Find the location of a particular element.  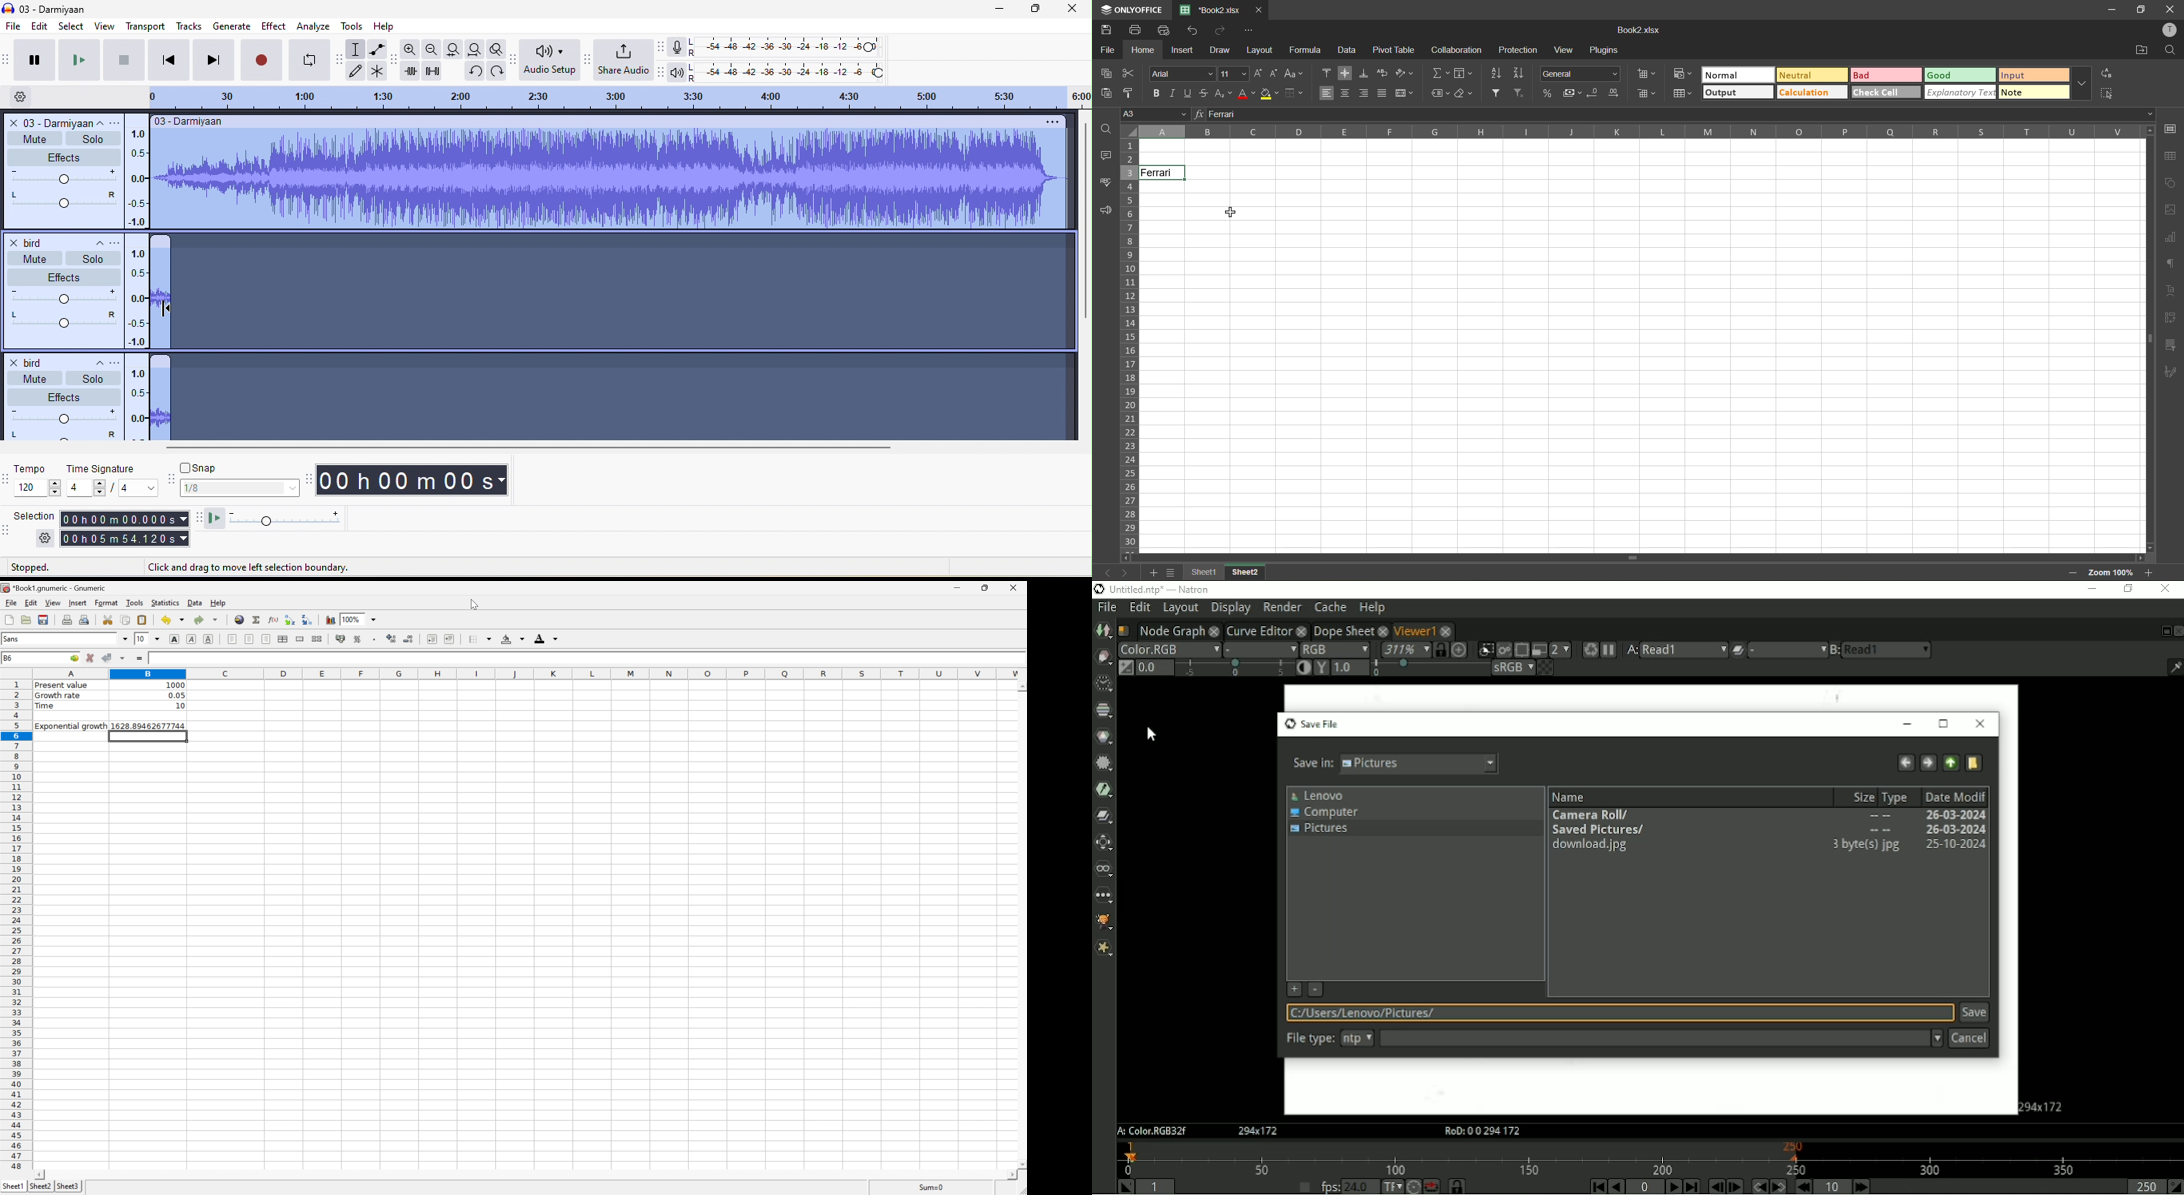

Column names is located at coordinates (530, 673).